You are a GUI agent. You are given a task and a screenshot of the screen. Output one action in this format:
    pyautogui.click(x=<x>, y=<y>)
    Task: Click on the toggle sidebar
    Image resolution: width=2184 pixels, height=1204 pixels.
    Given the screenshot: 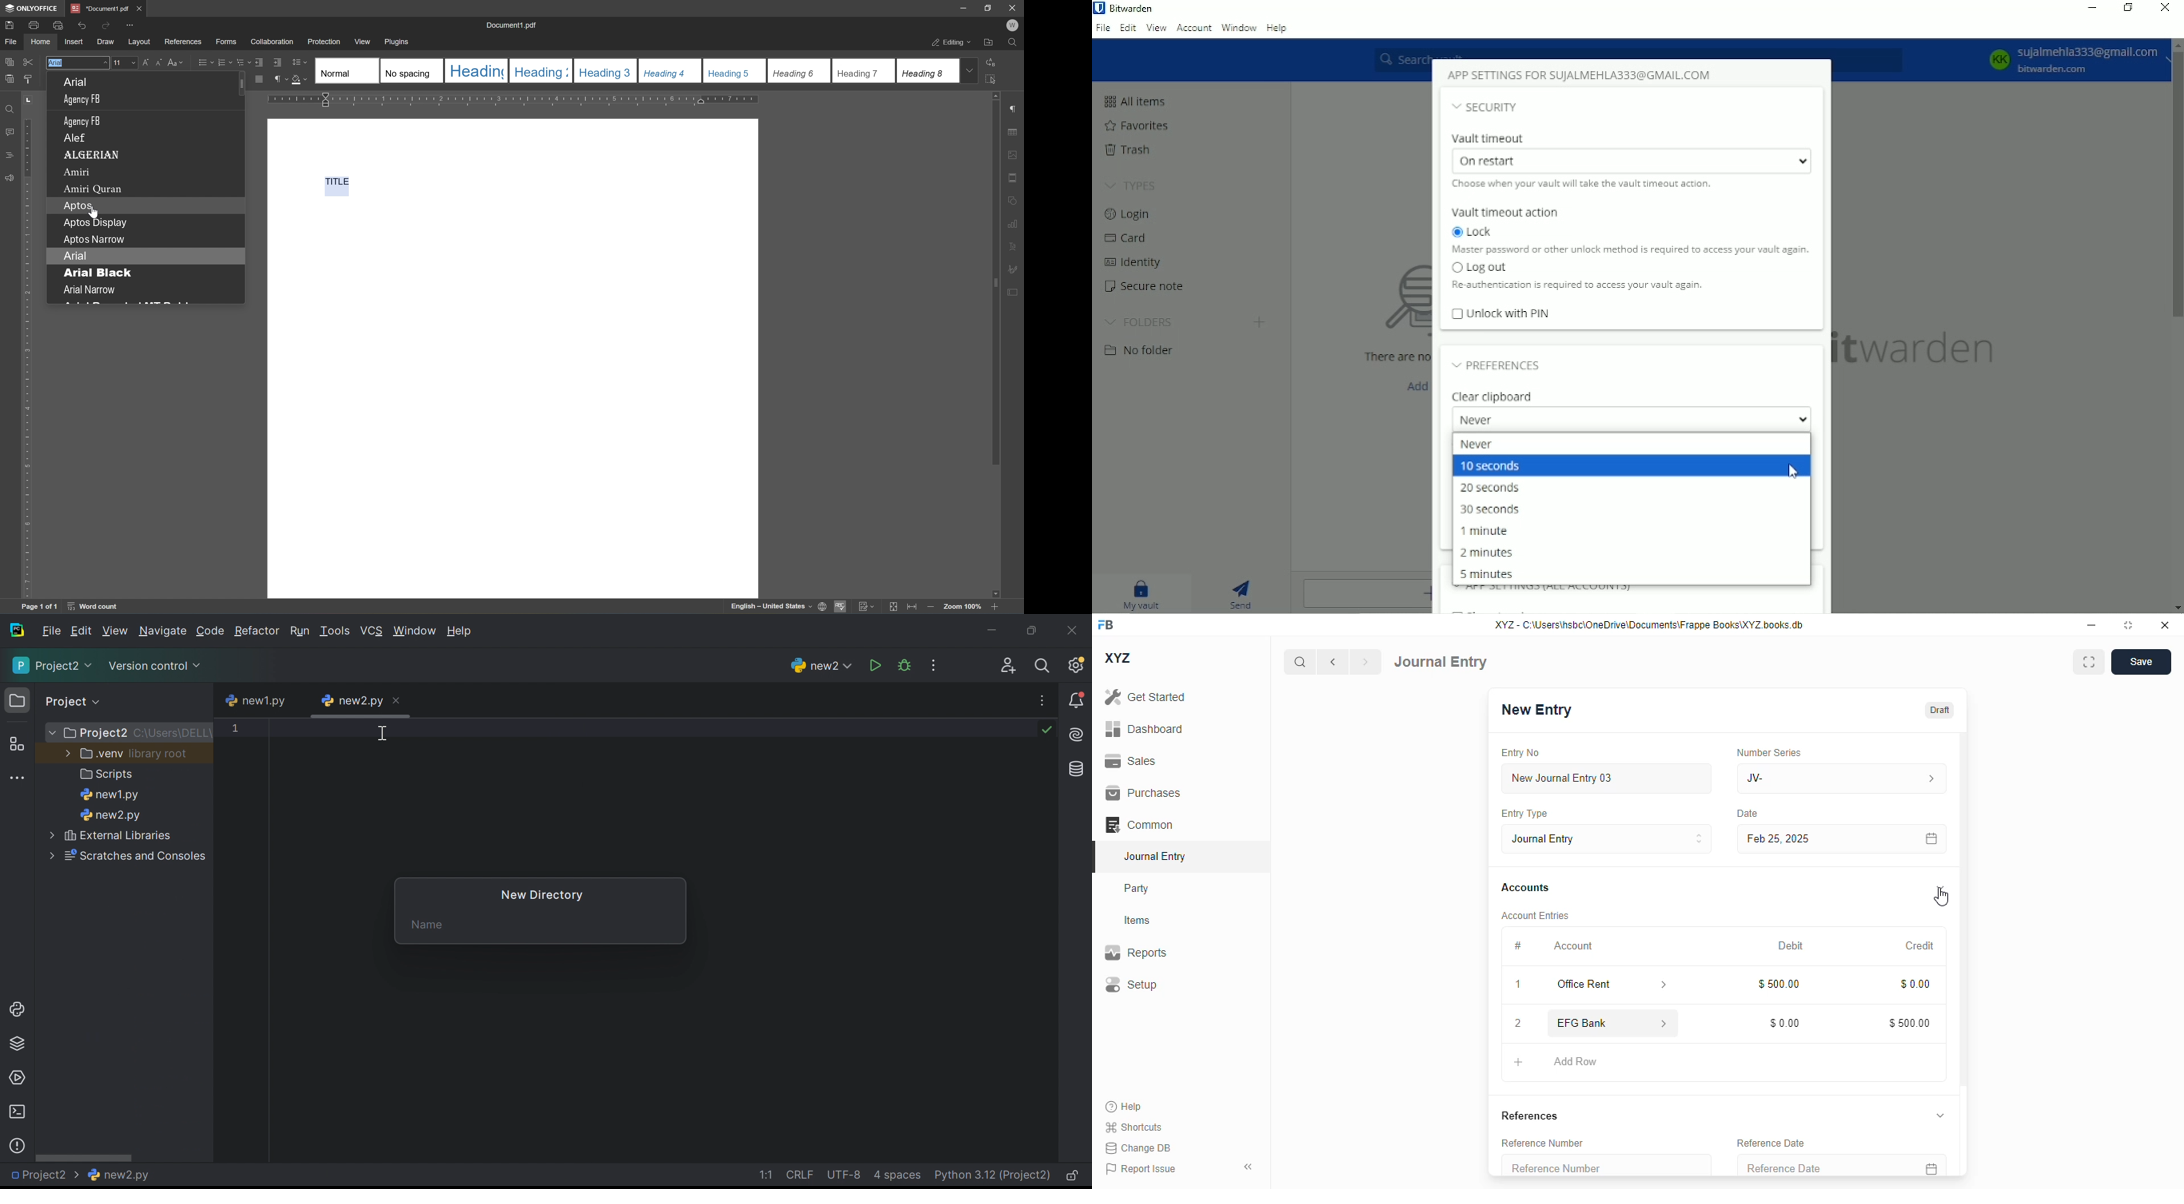 What is the action you would take?
    pyautogui.click(x=1249, y=1167)
    